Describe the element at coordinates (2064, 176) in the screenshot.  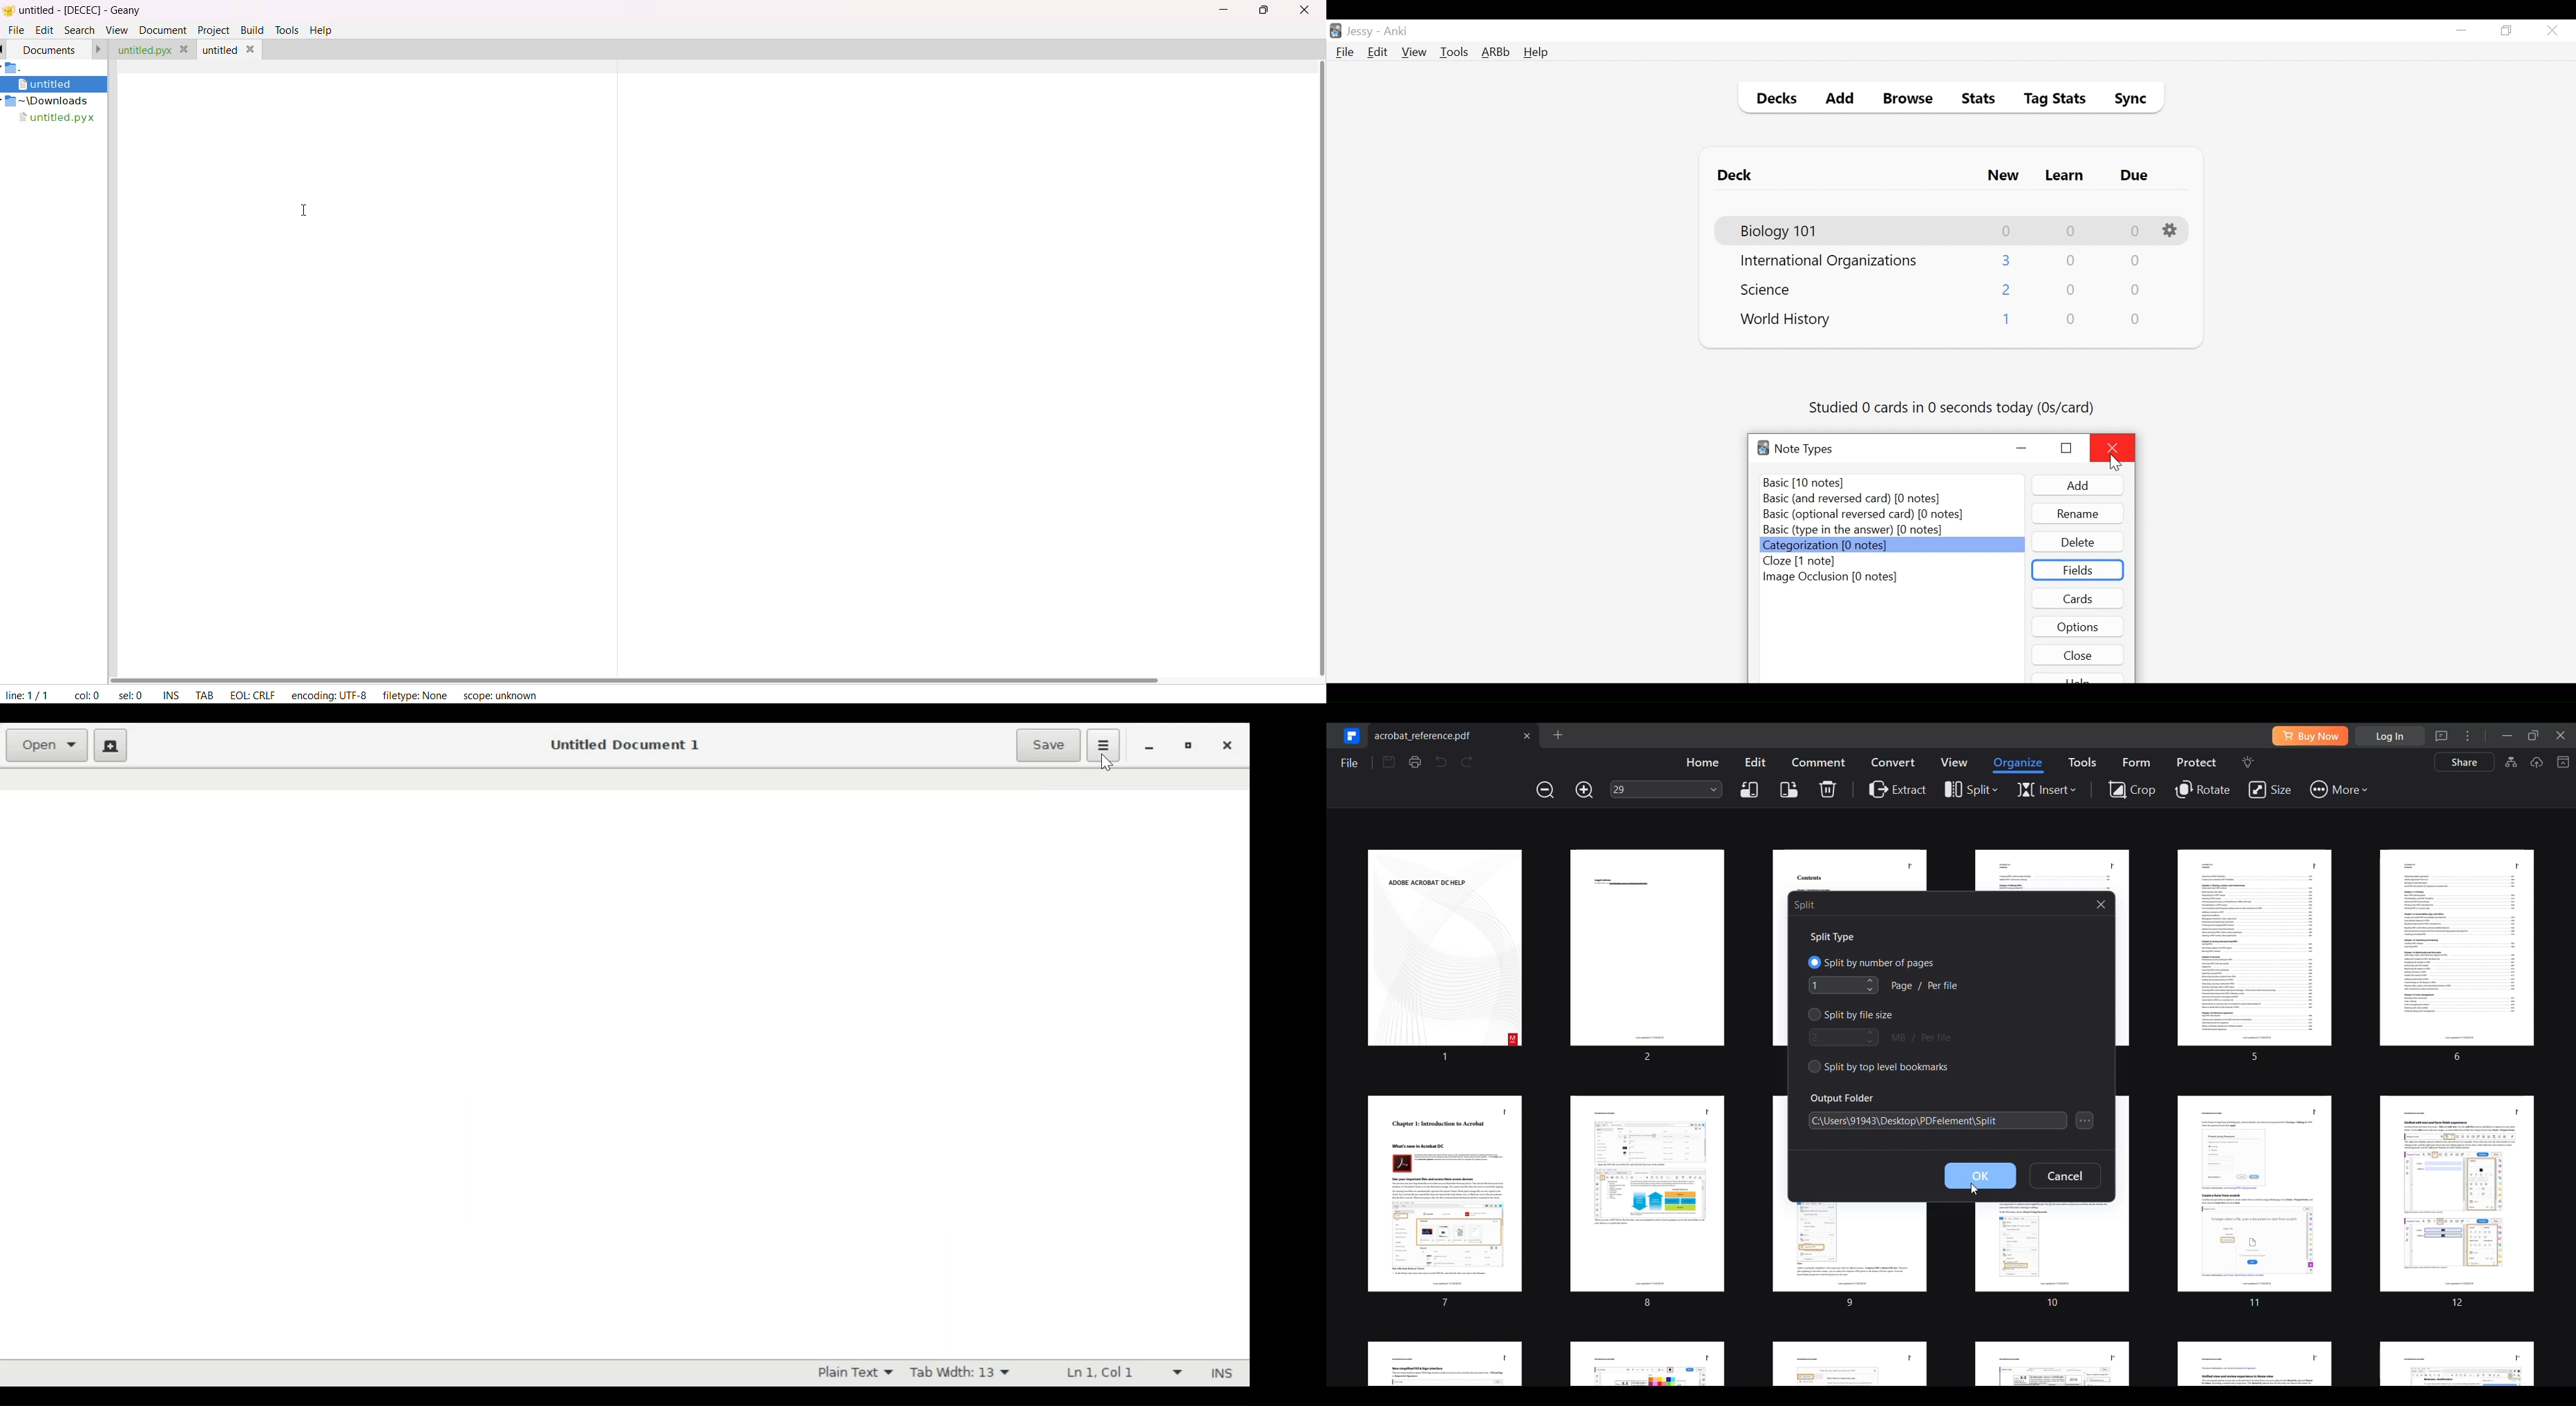
I see `Learn` at that location.